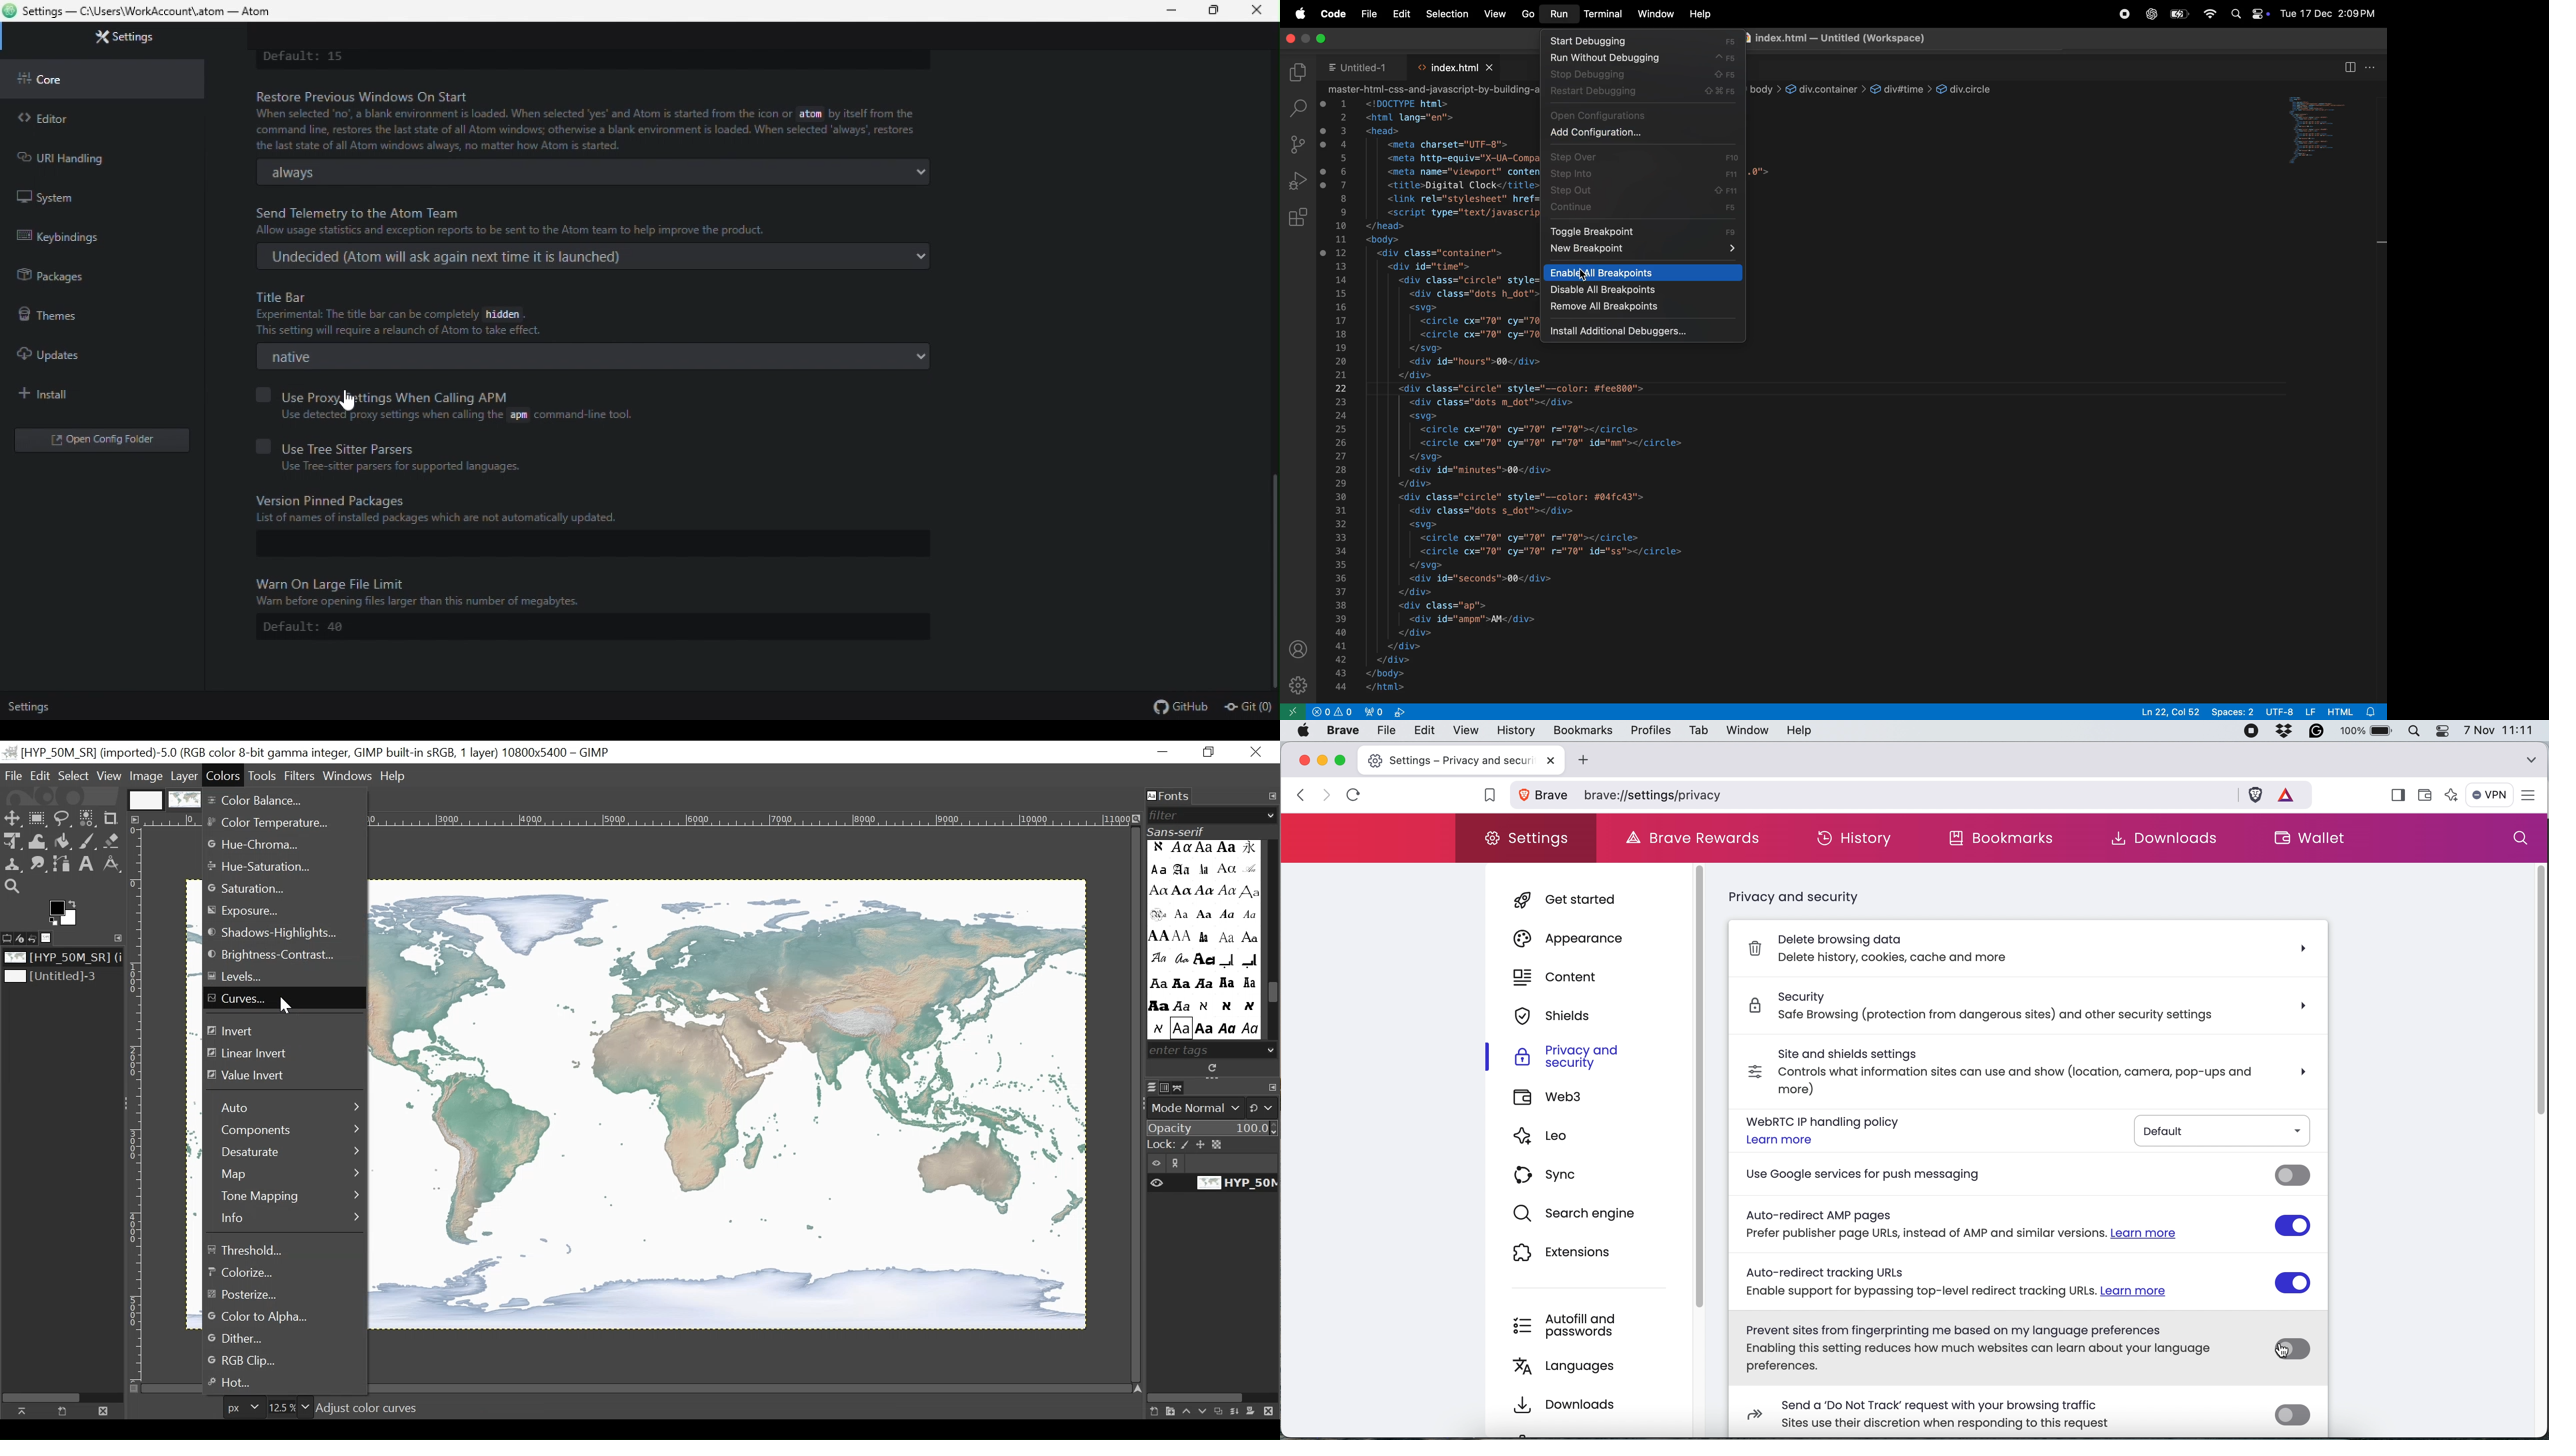  Describe the element at coordinates (1209, 753) in the screenshot. I see `Rsstore` at that location.